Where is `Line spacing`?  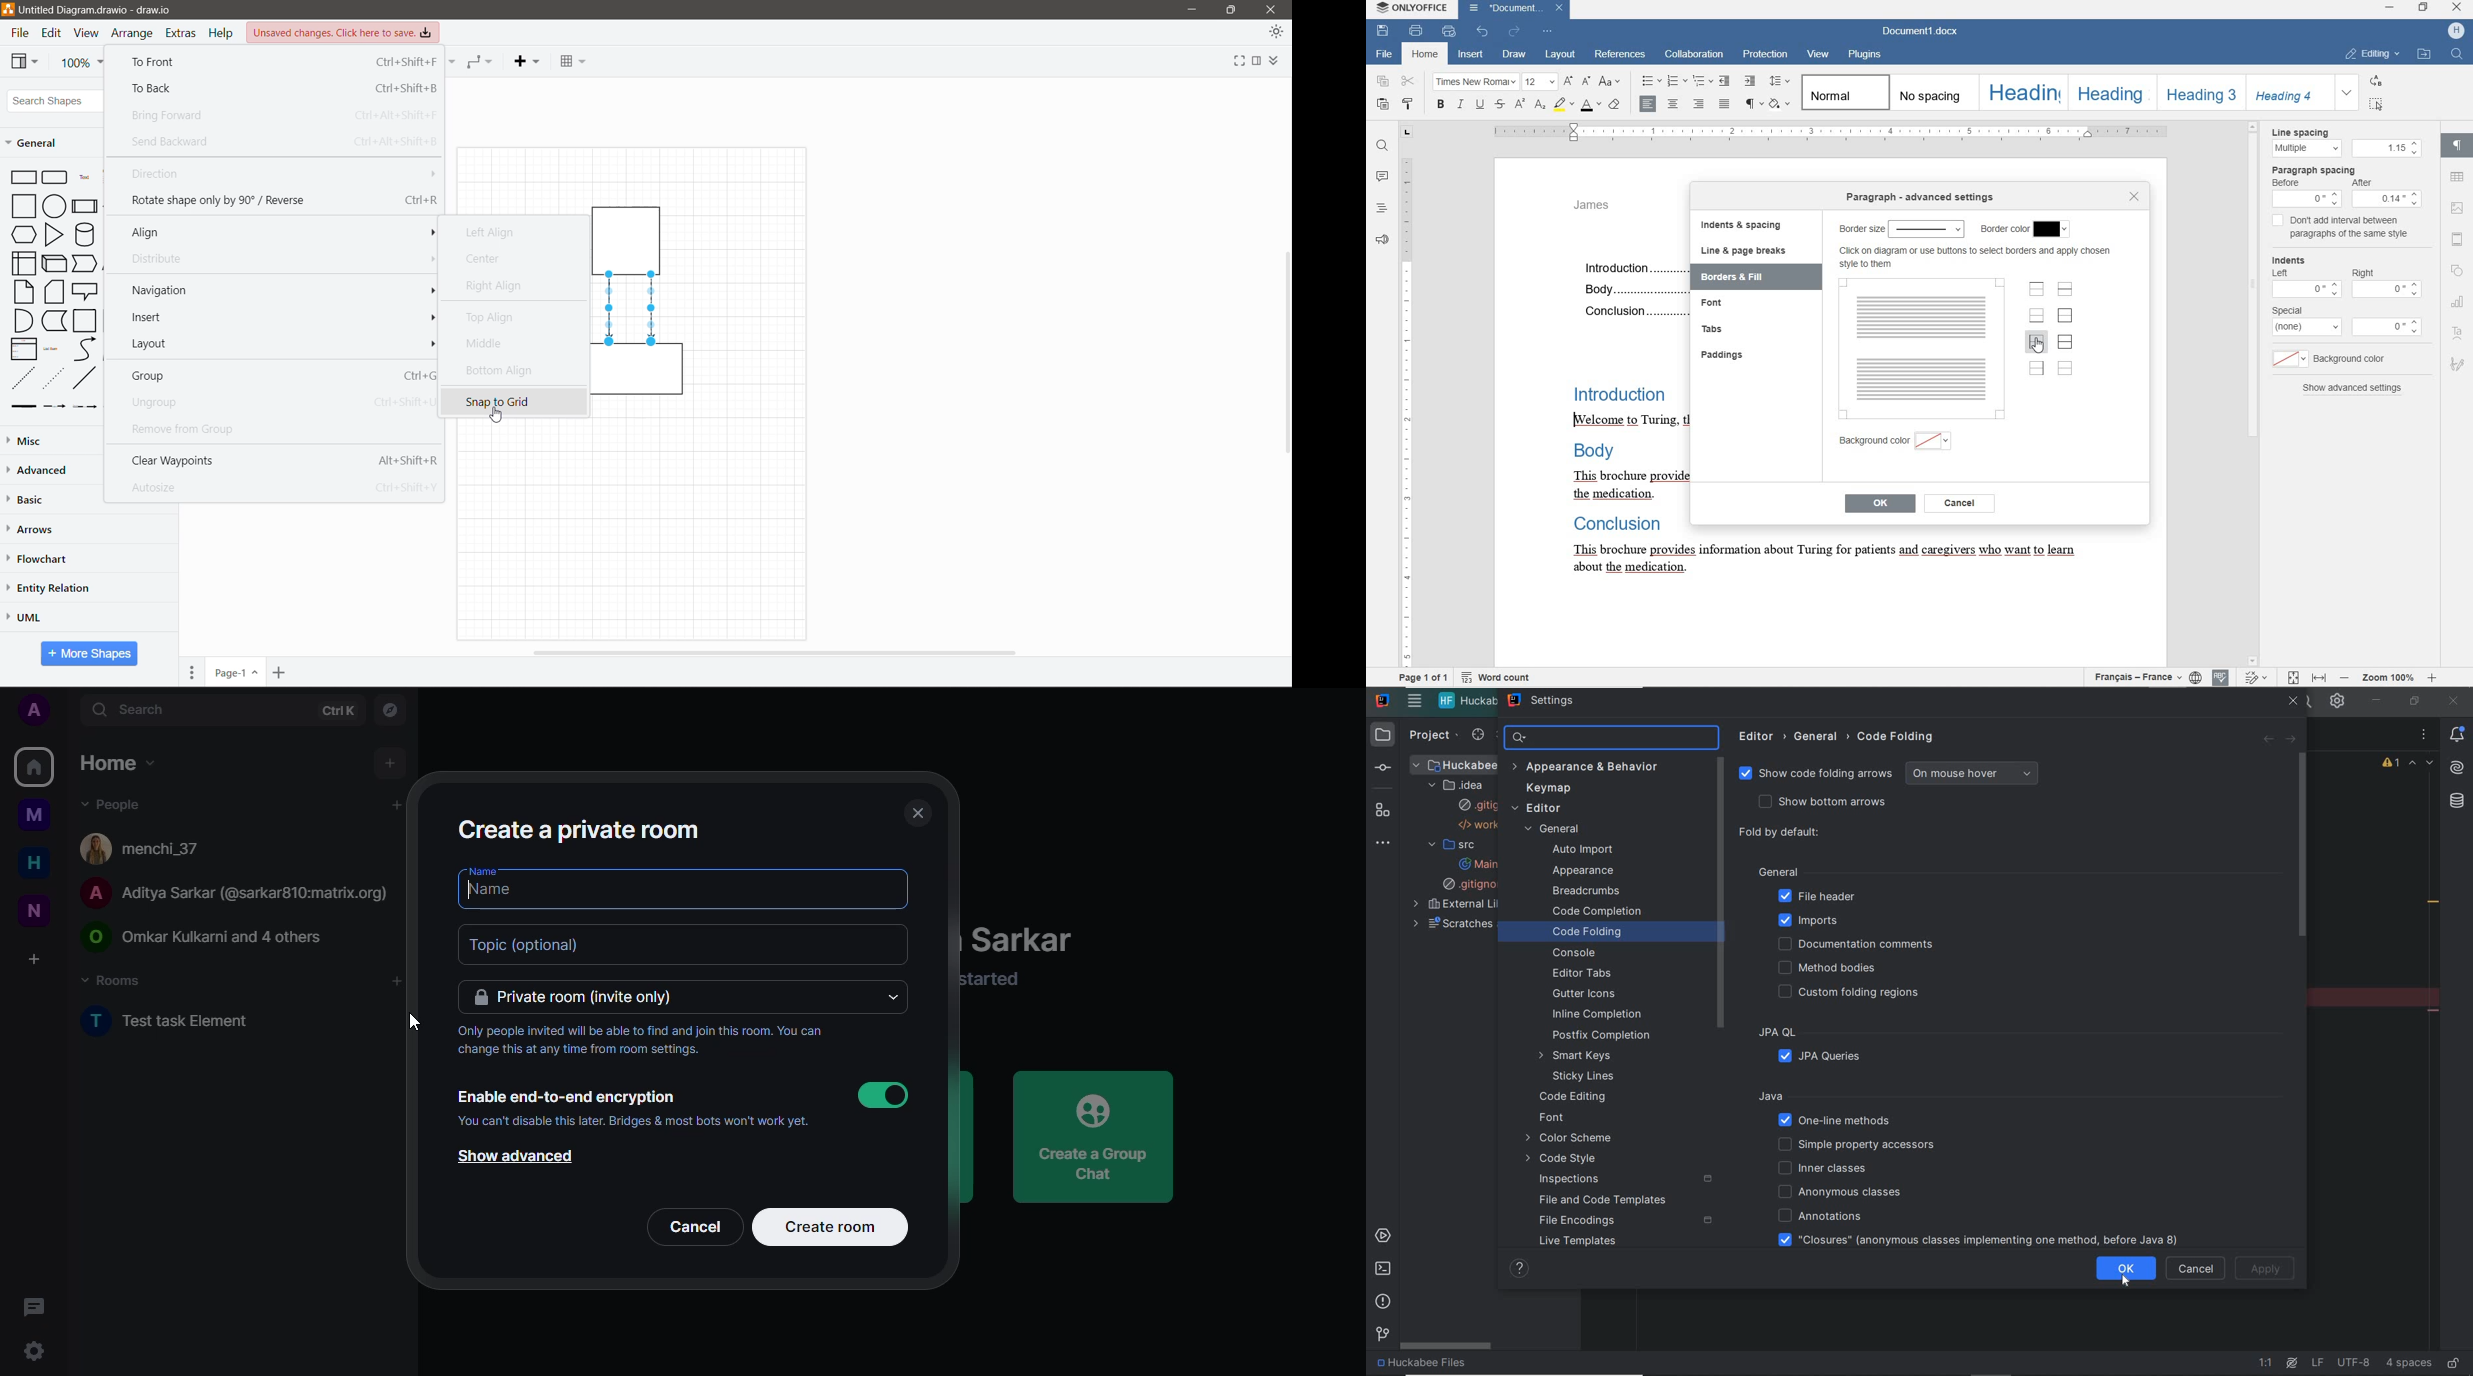 Line spacing is located at coordinates (2310, 132).